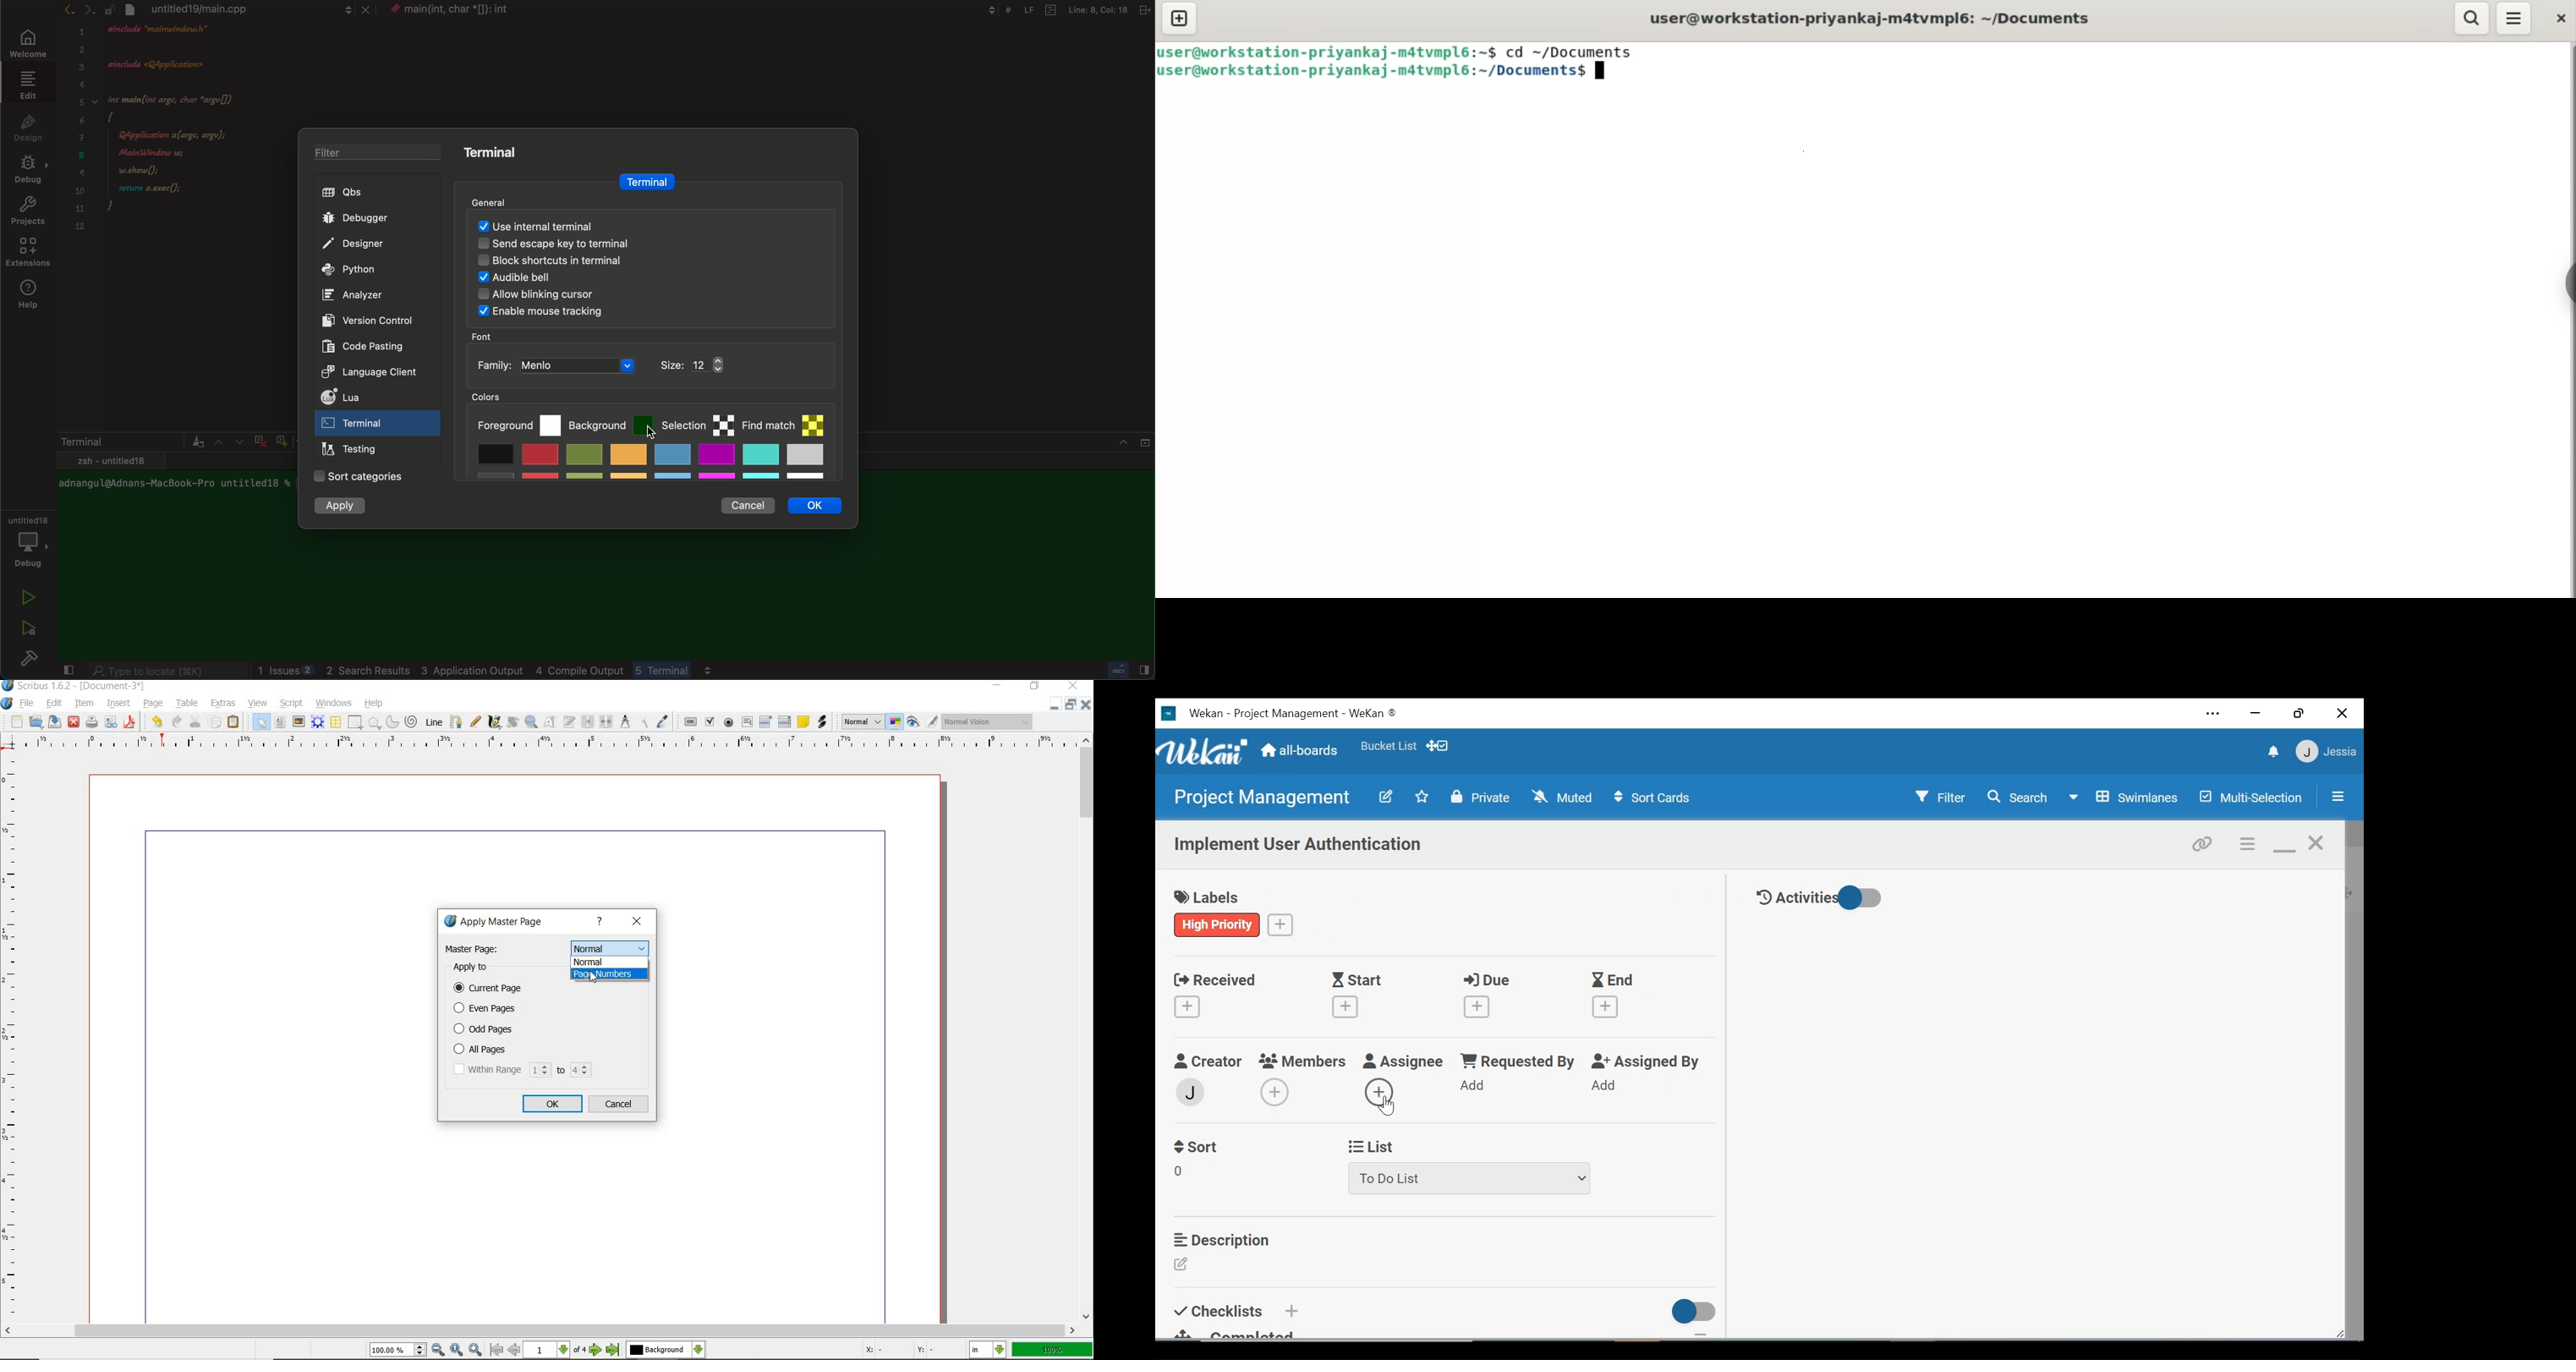 This screenshot has width=2576, height=1372. What do you see at coordinates (1360, 980) in the screenshot?
I see `Start Date` at bounding box center [1360, 980].